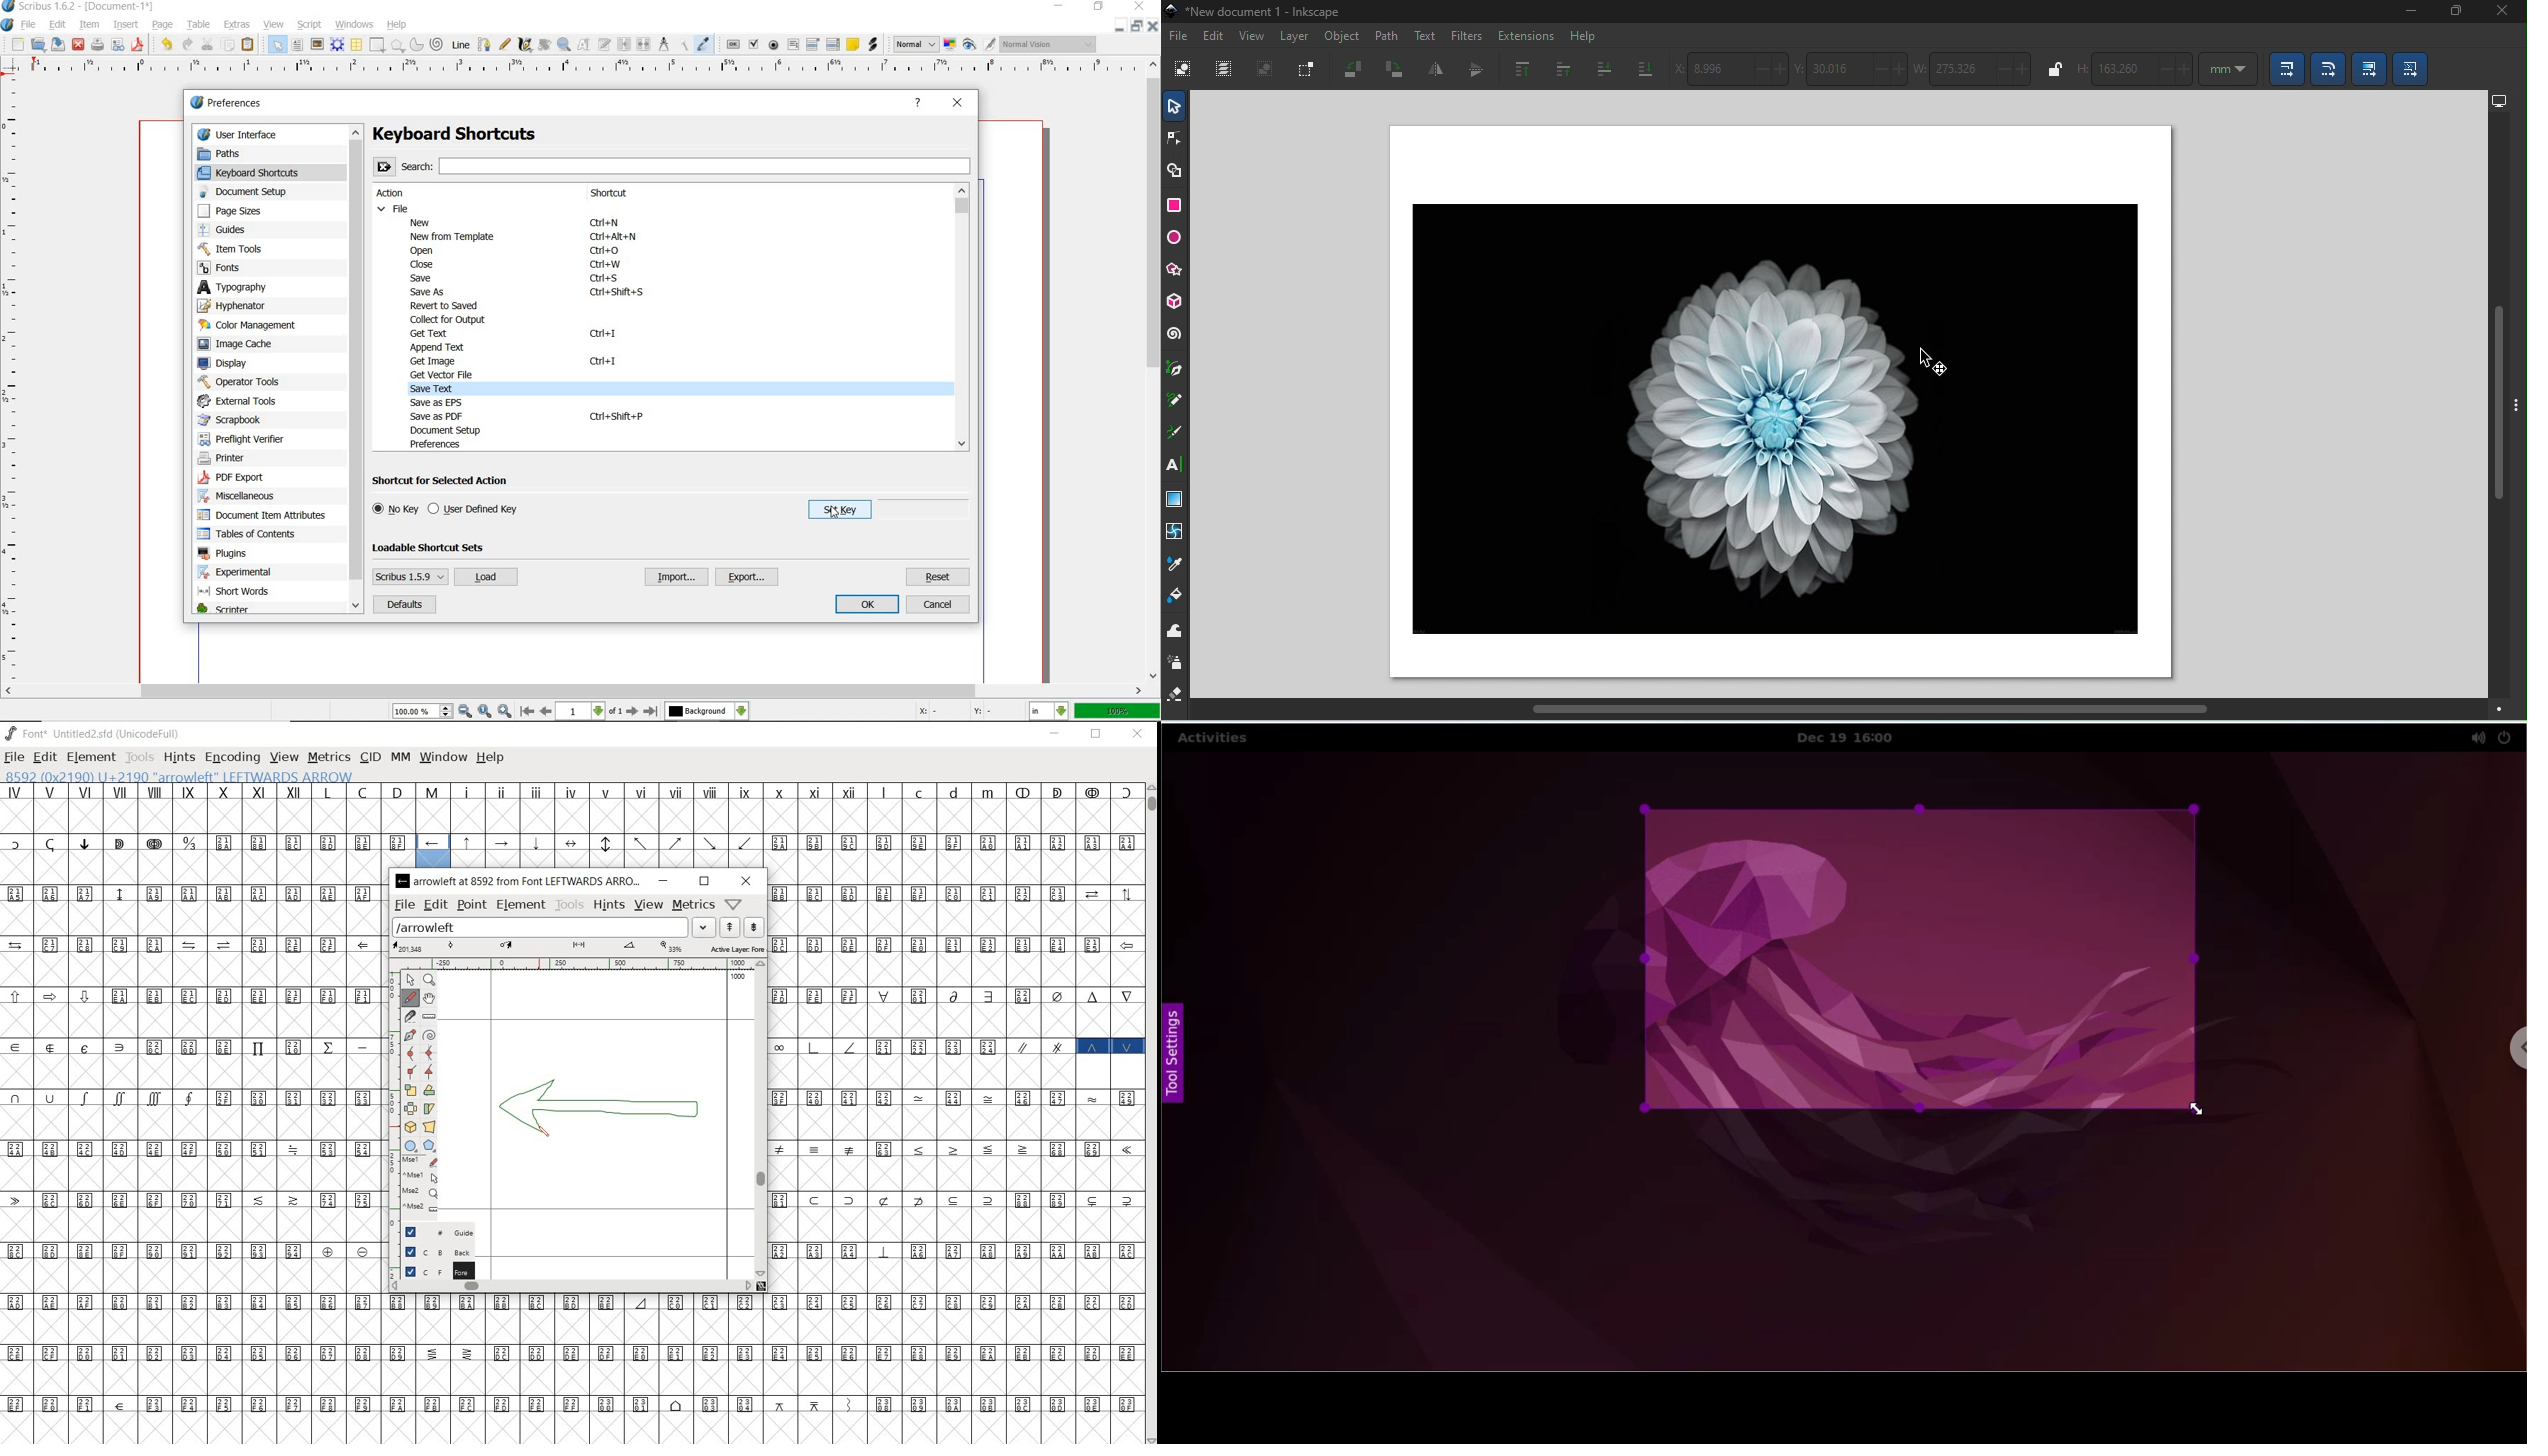 Image resolution: width=2548 pixels, height=1456 pixels. Describe the element at coordinates (606, 279) in the screenshot. I see `Ctrl + S` at that location.